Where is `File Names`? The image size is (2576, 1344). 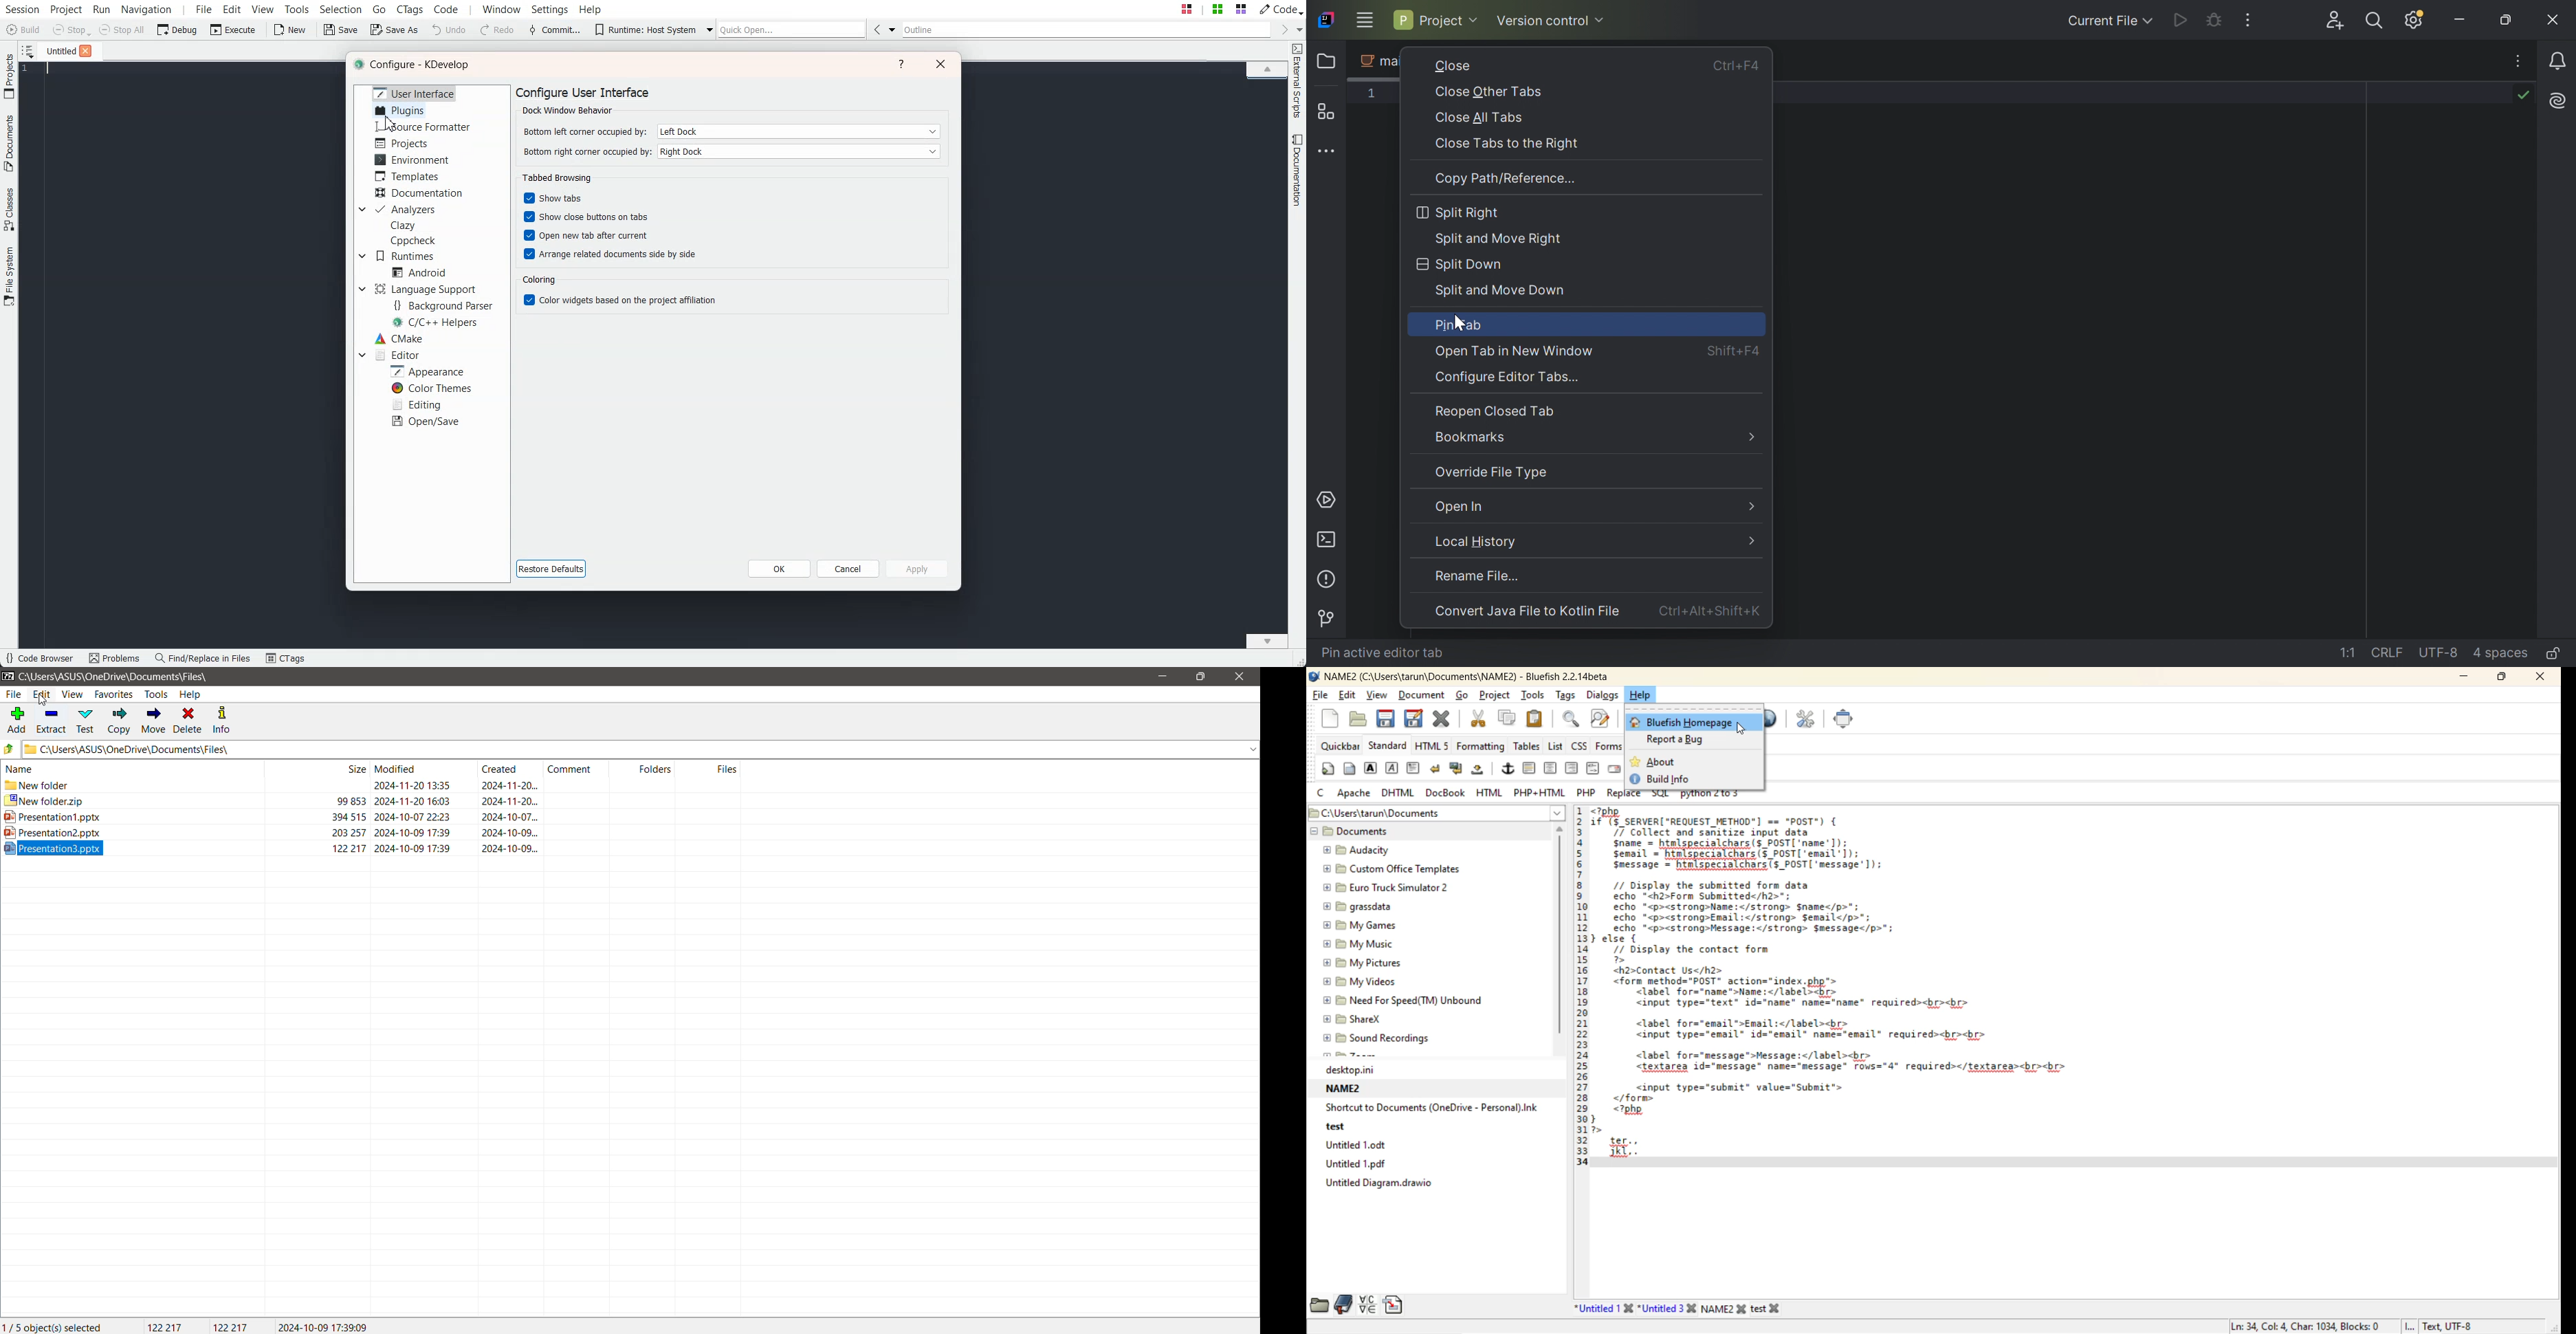
File Names is located at coordinates (131, 767).